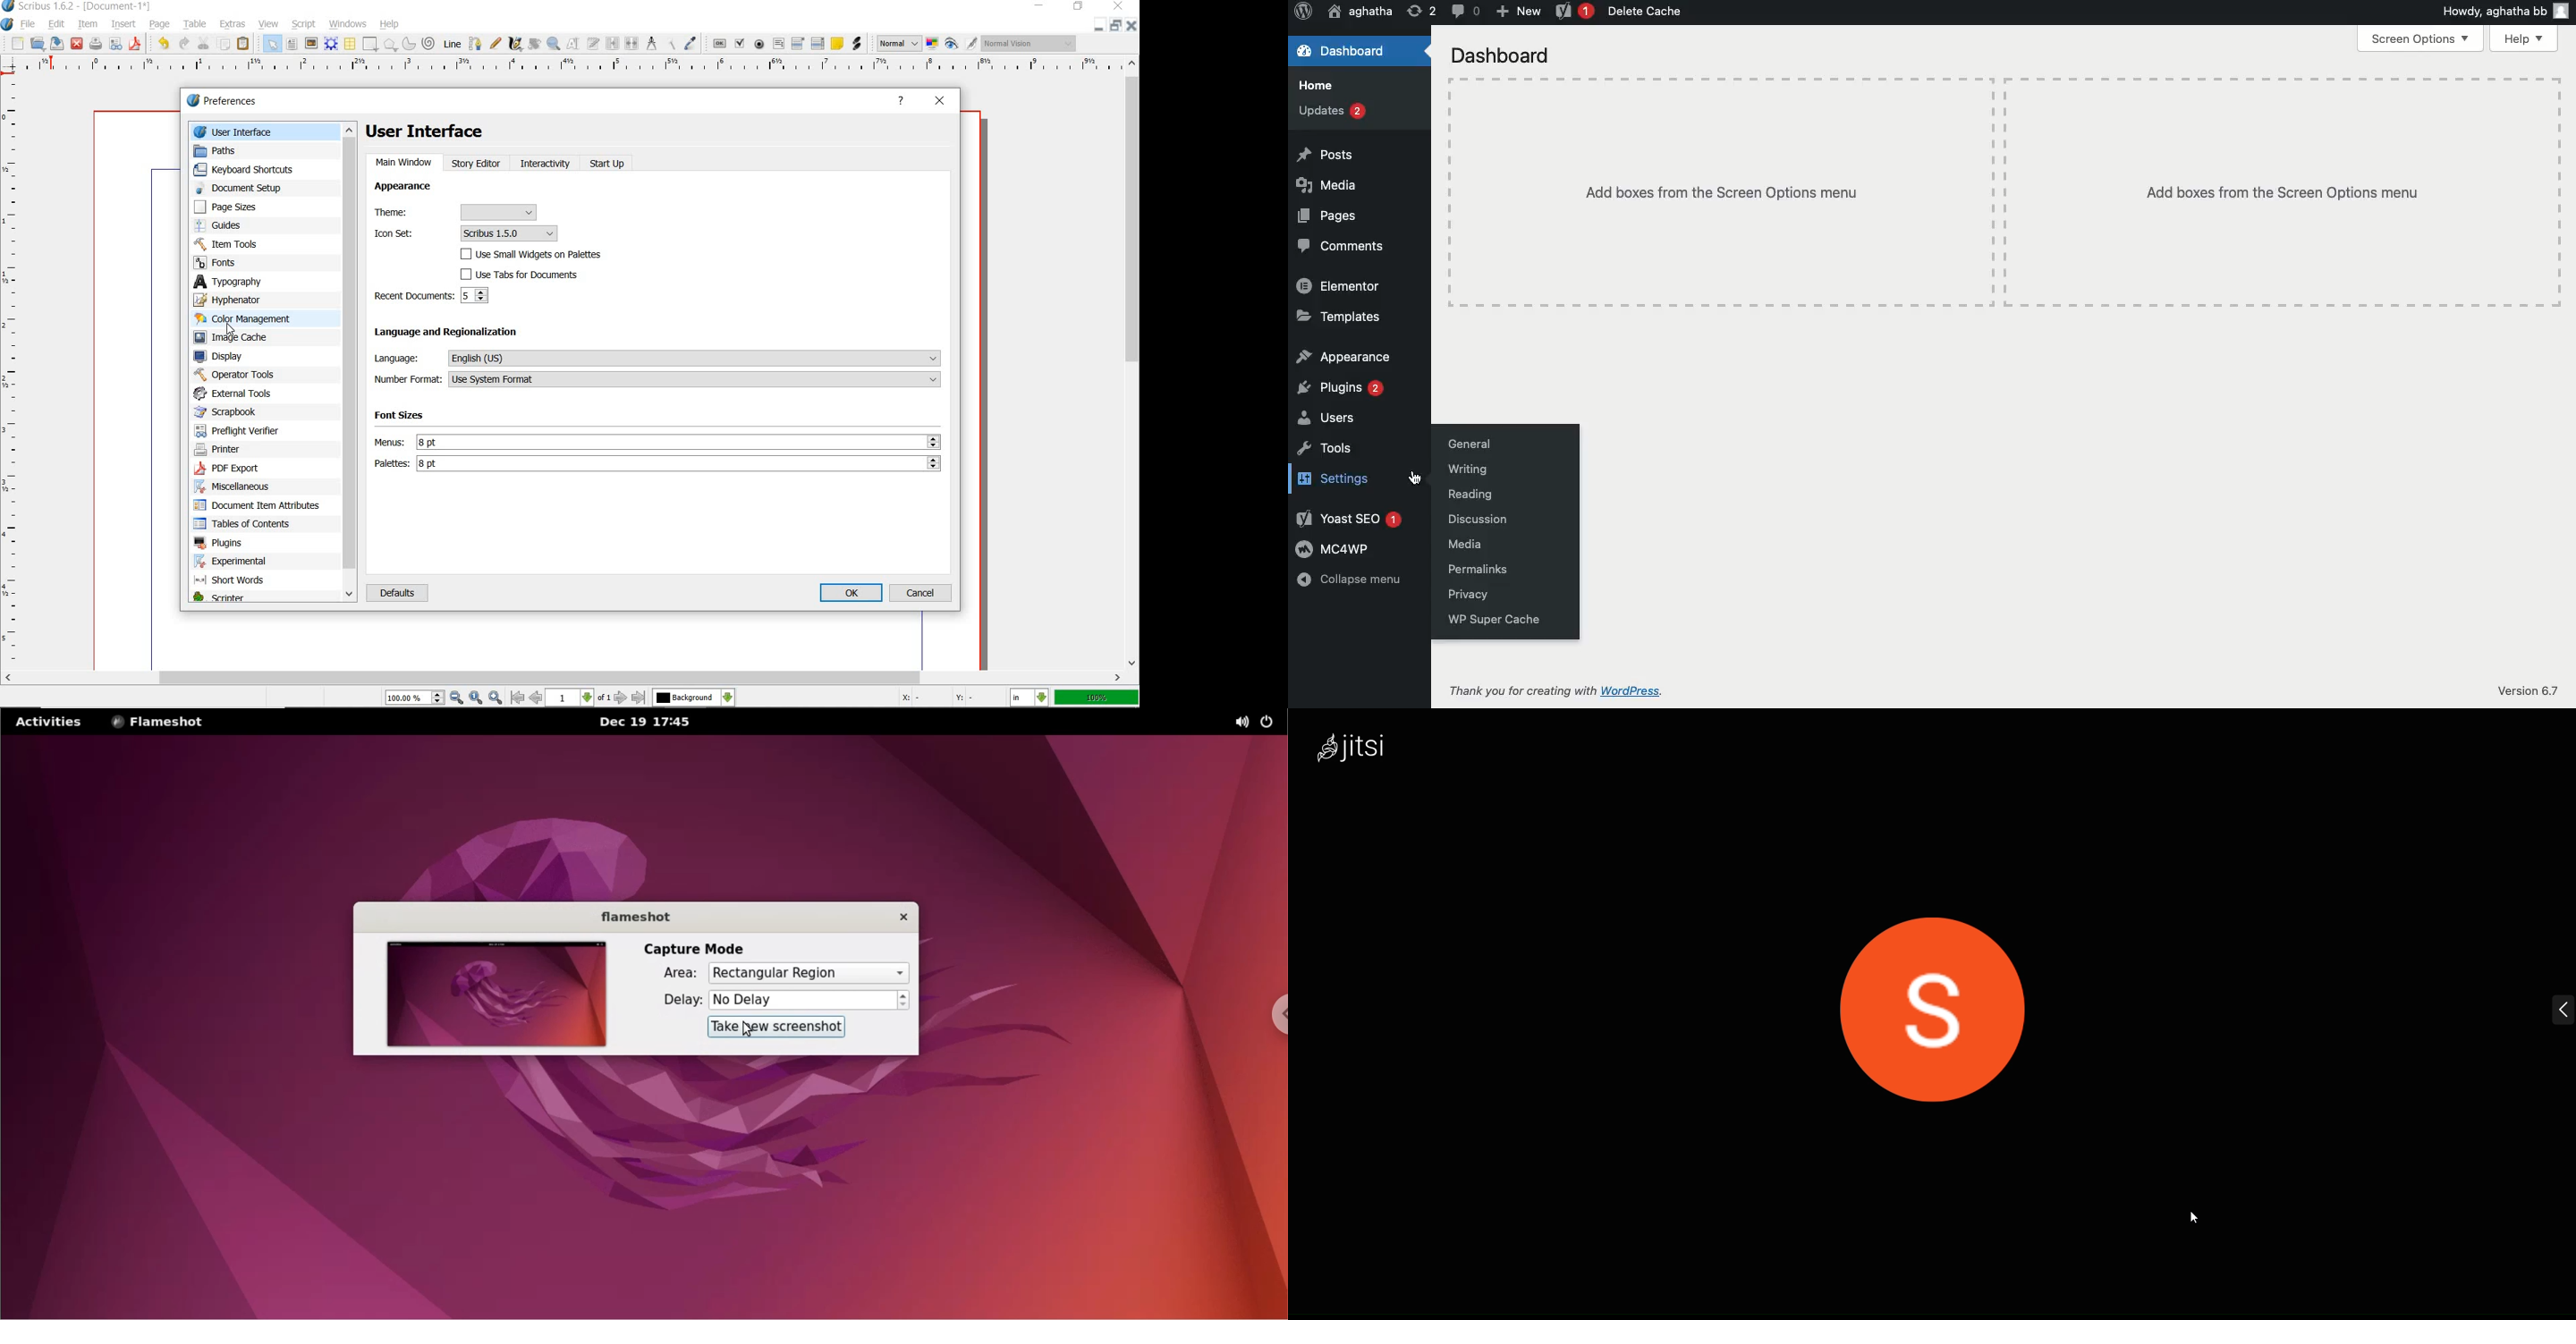 This screenshot has width=2576, height=1344. I want to click on area label, so click(678, 975).